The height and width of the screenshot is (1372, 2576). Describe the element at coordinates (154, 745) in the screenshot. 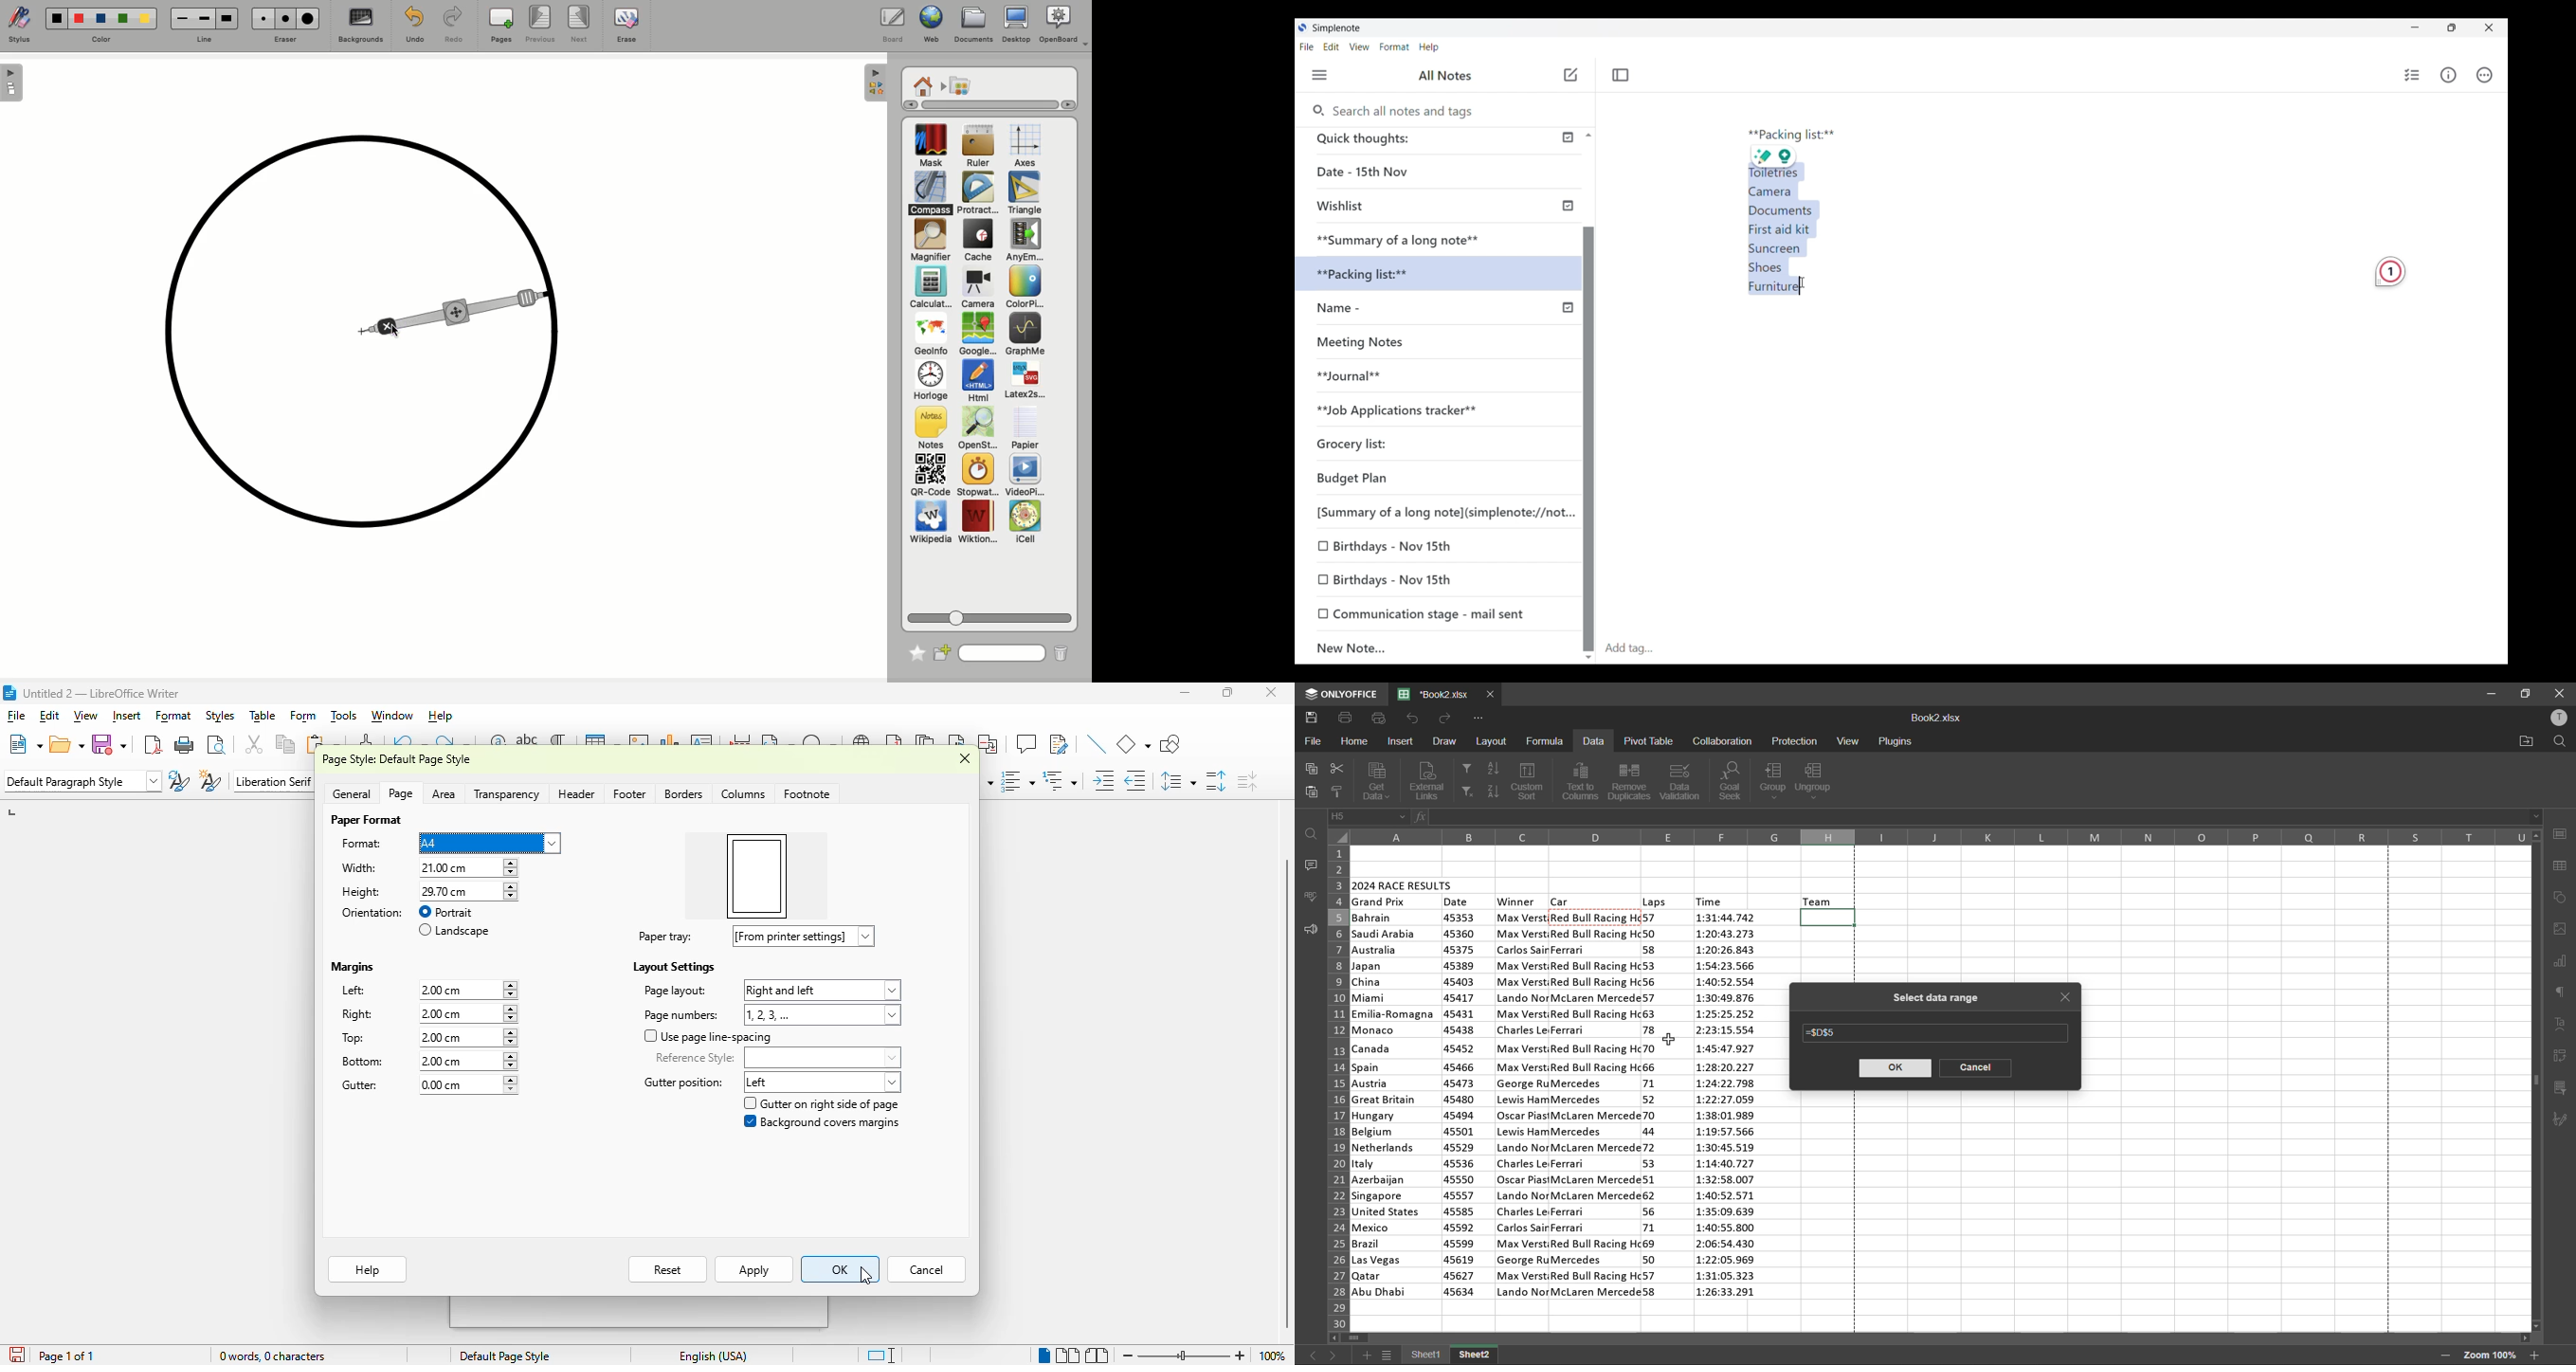

I see `export directly as PDF` at that location.